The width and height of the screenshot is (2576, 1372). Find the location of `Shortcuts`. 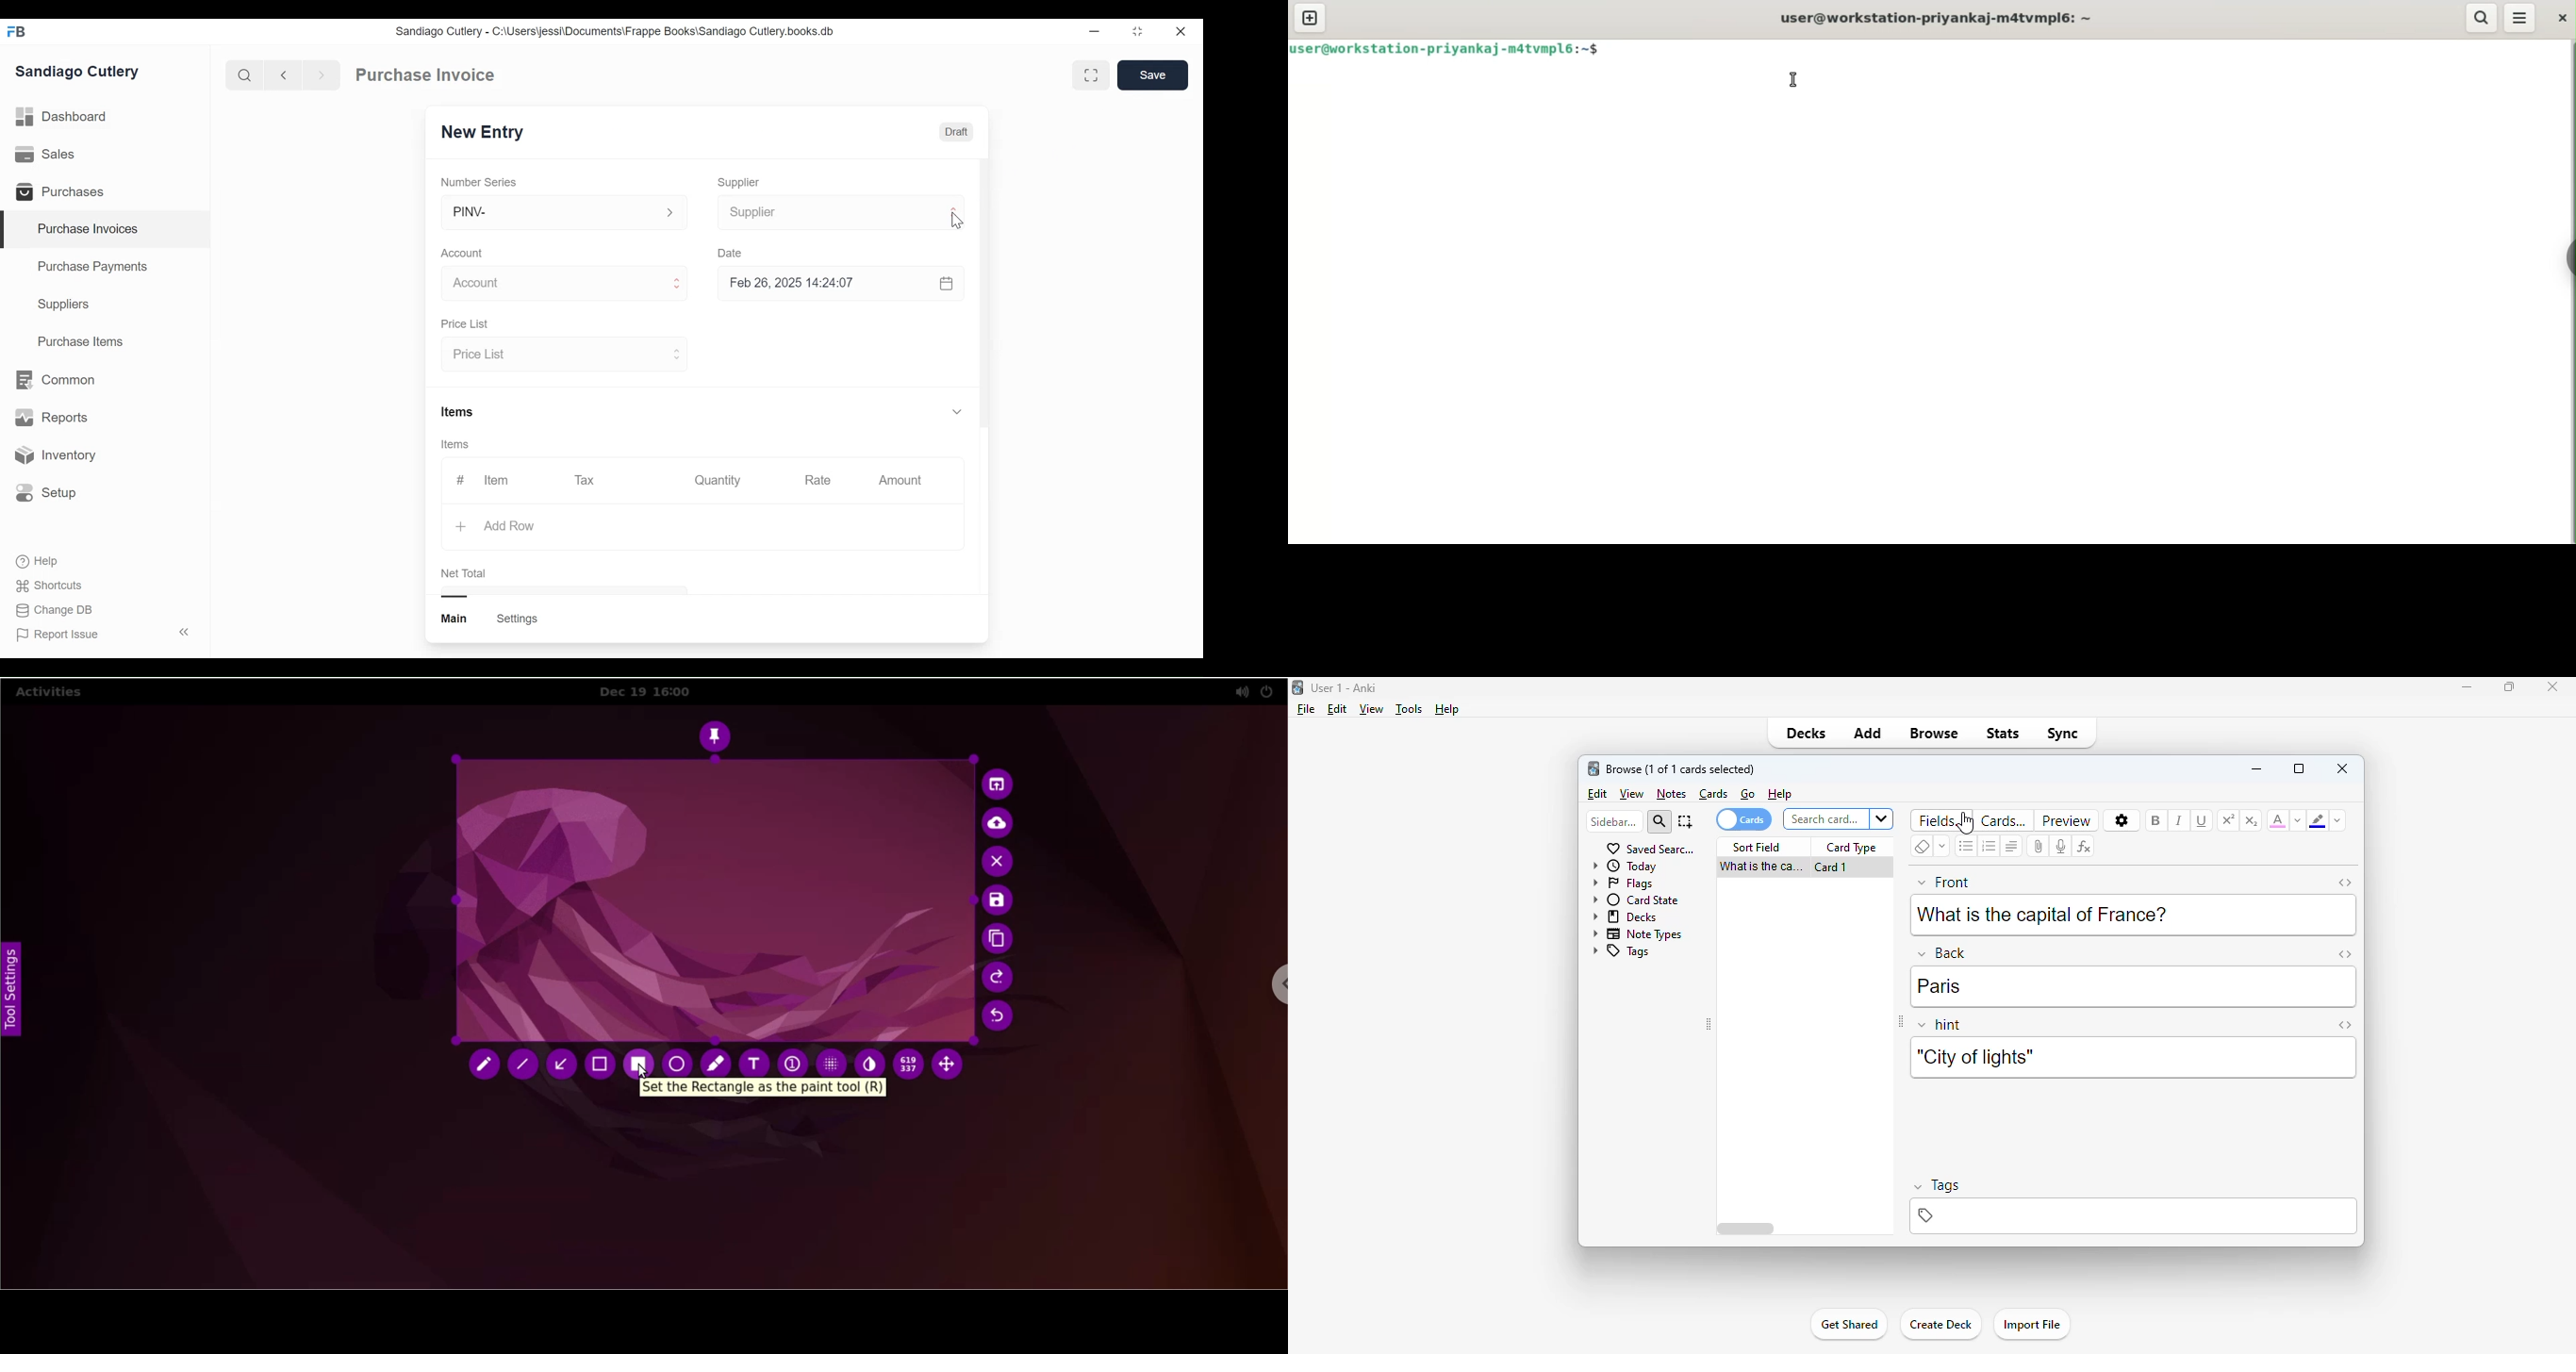

Shortcuts is located at coordinates (51, 585).